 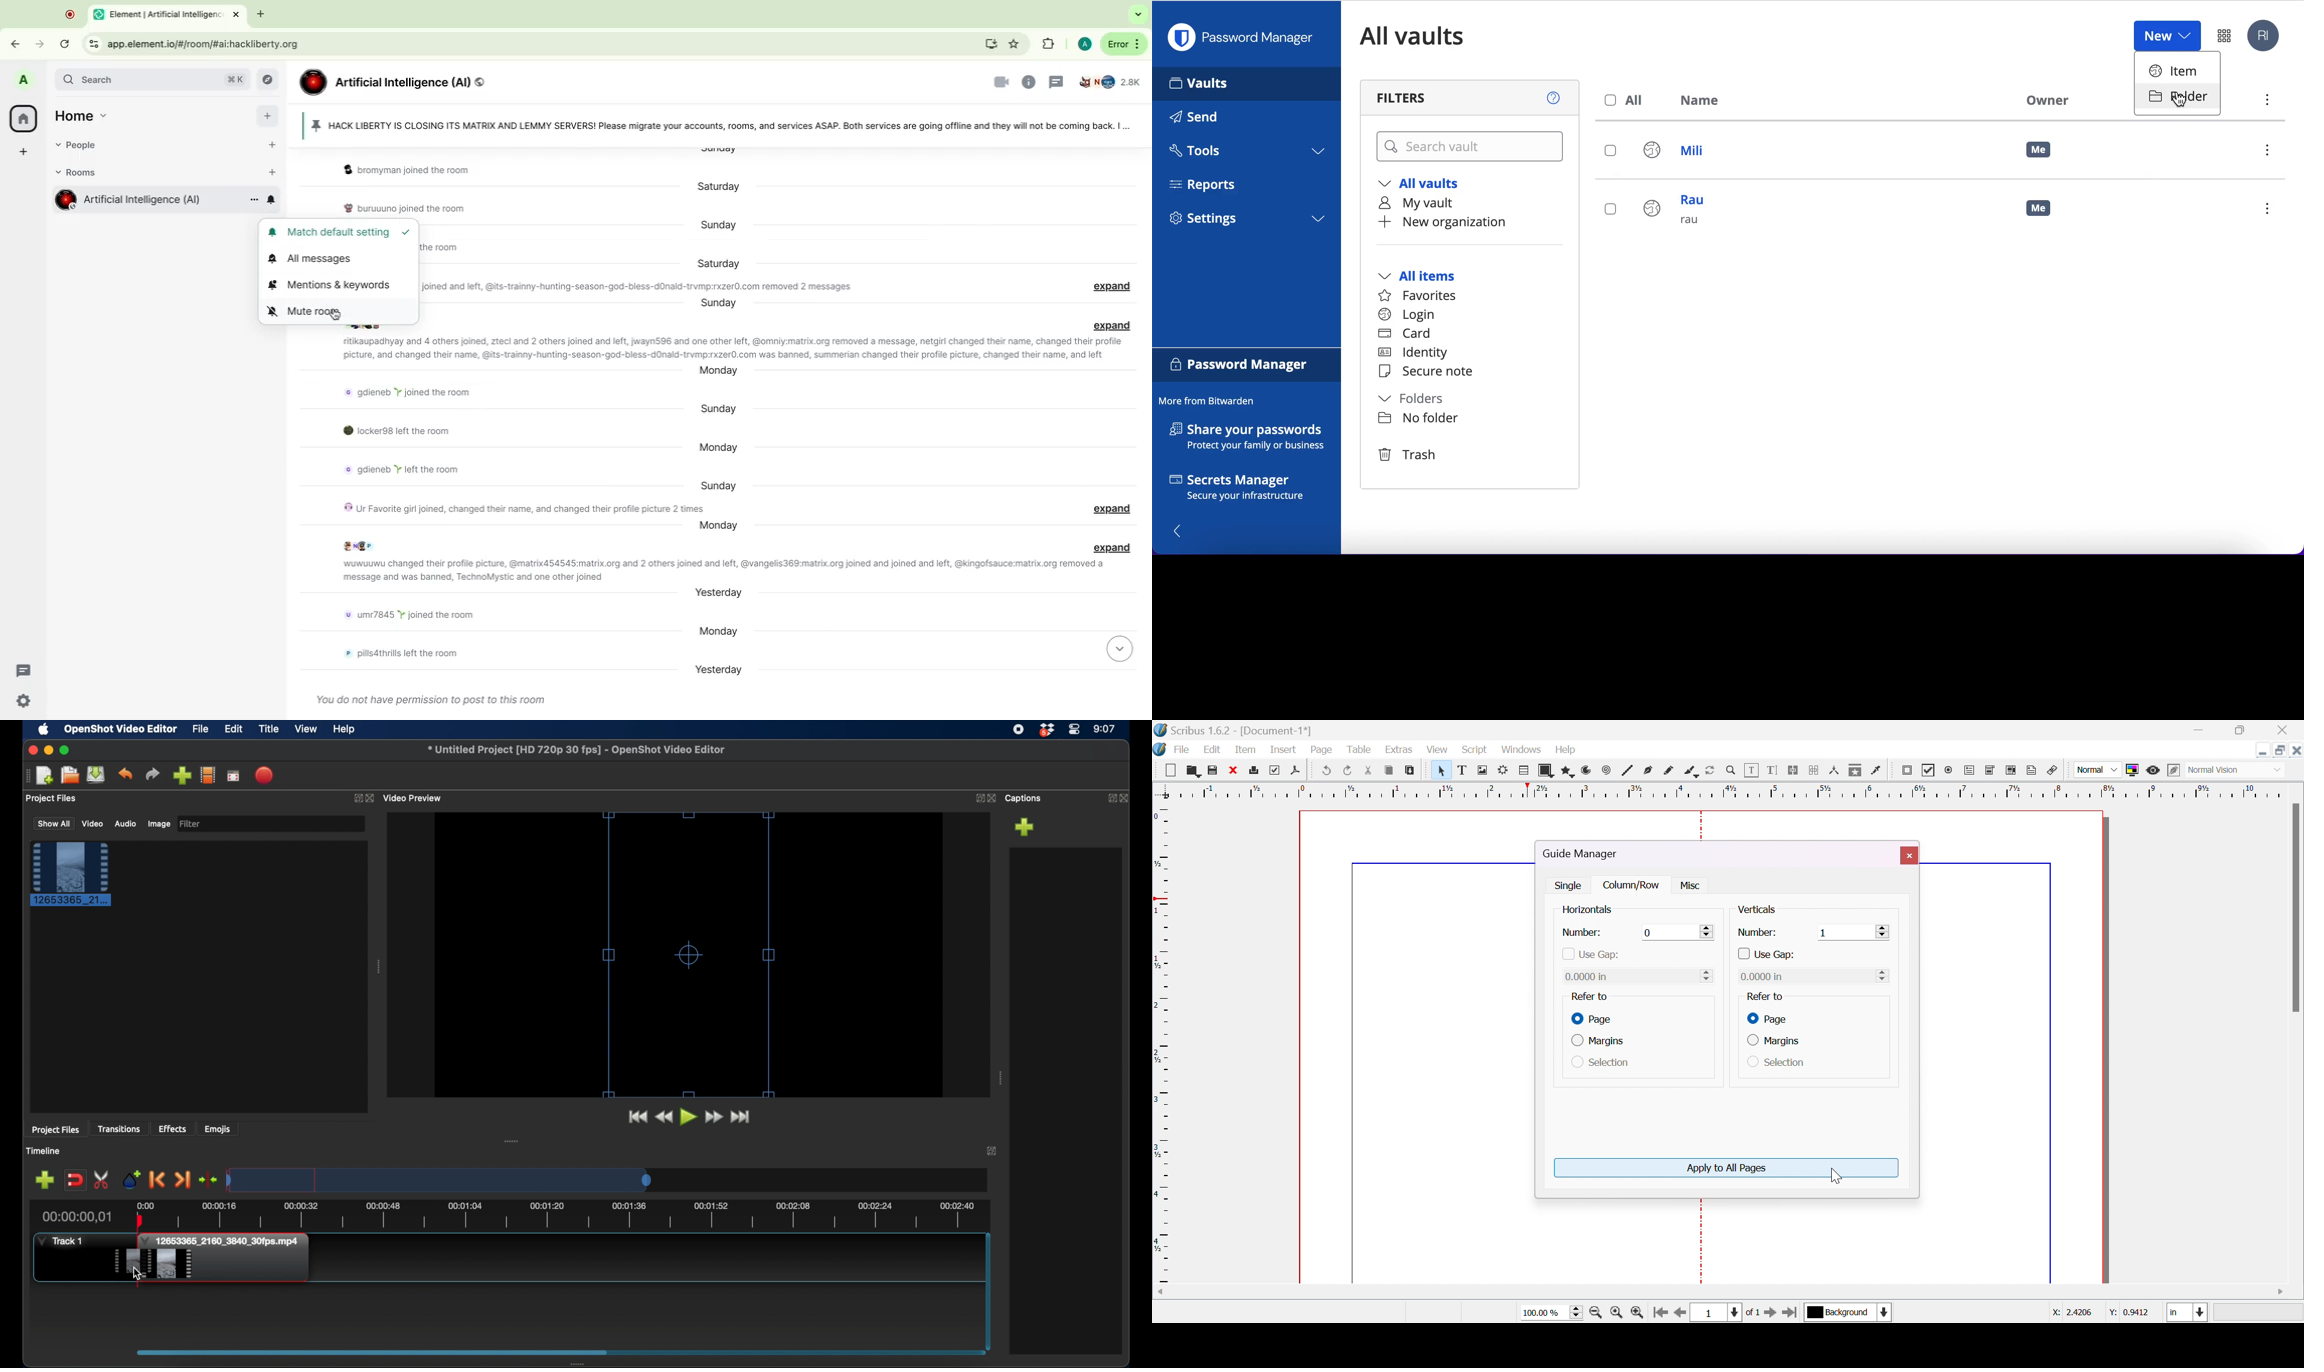 What do you see at coordinates (2045, 100) in the screenshot?
I see `owner` at bounding box center [2045, 100].